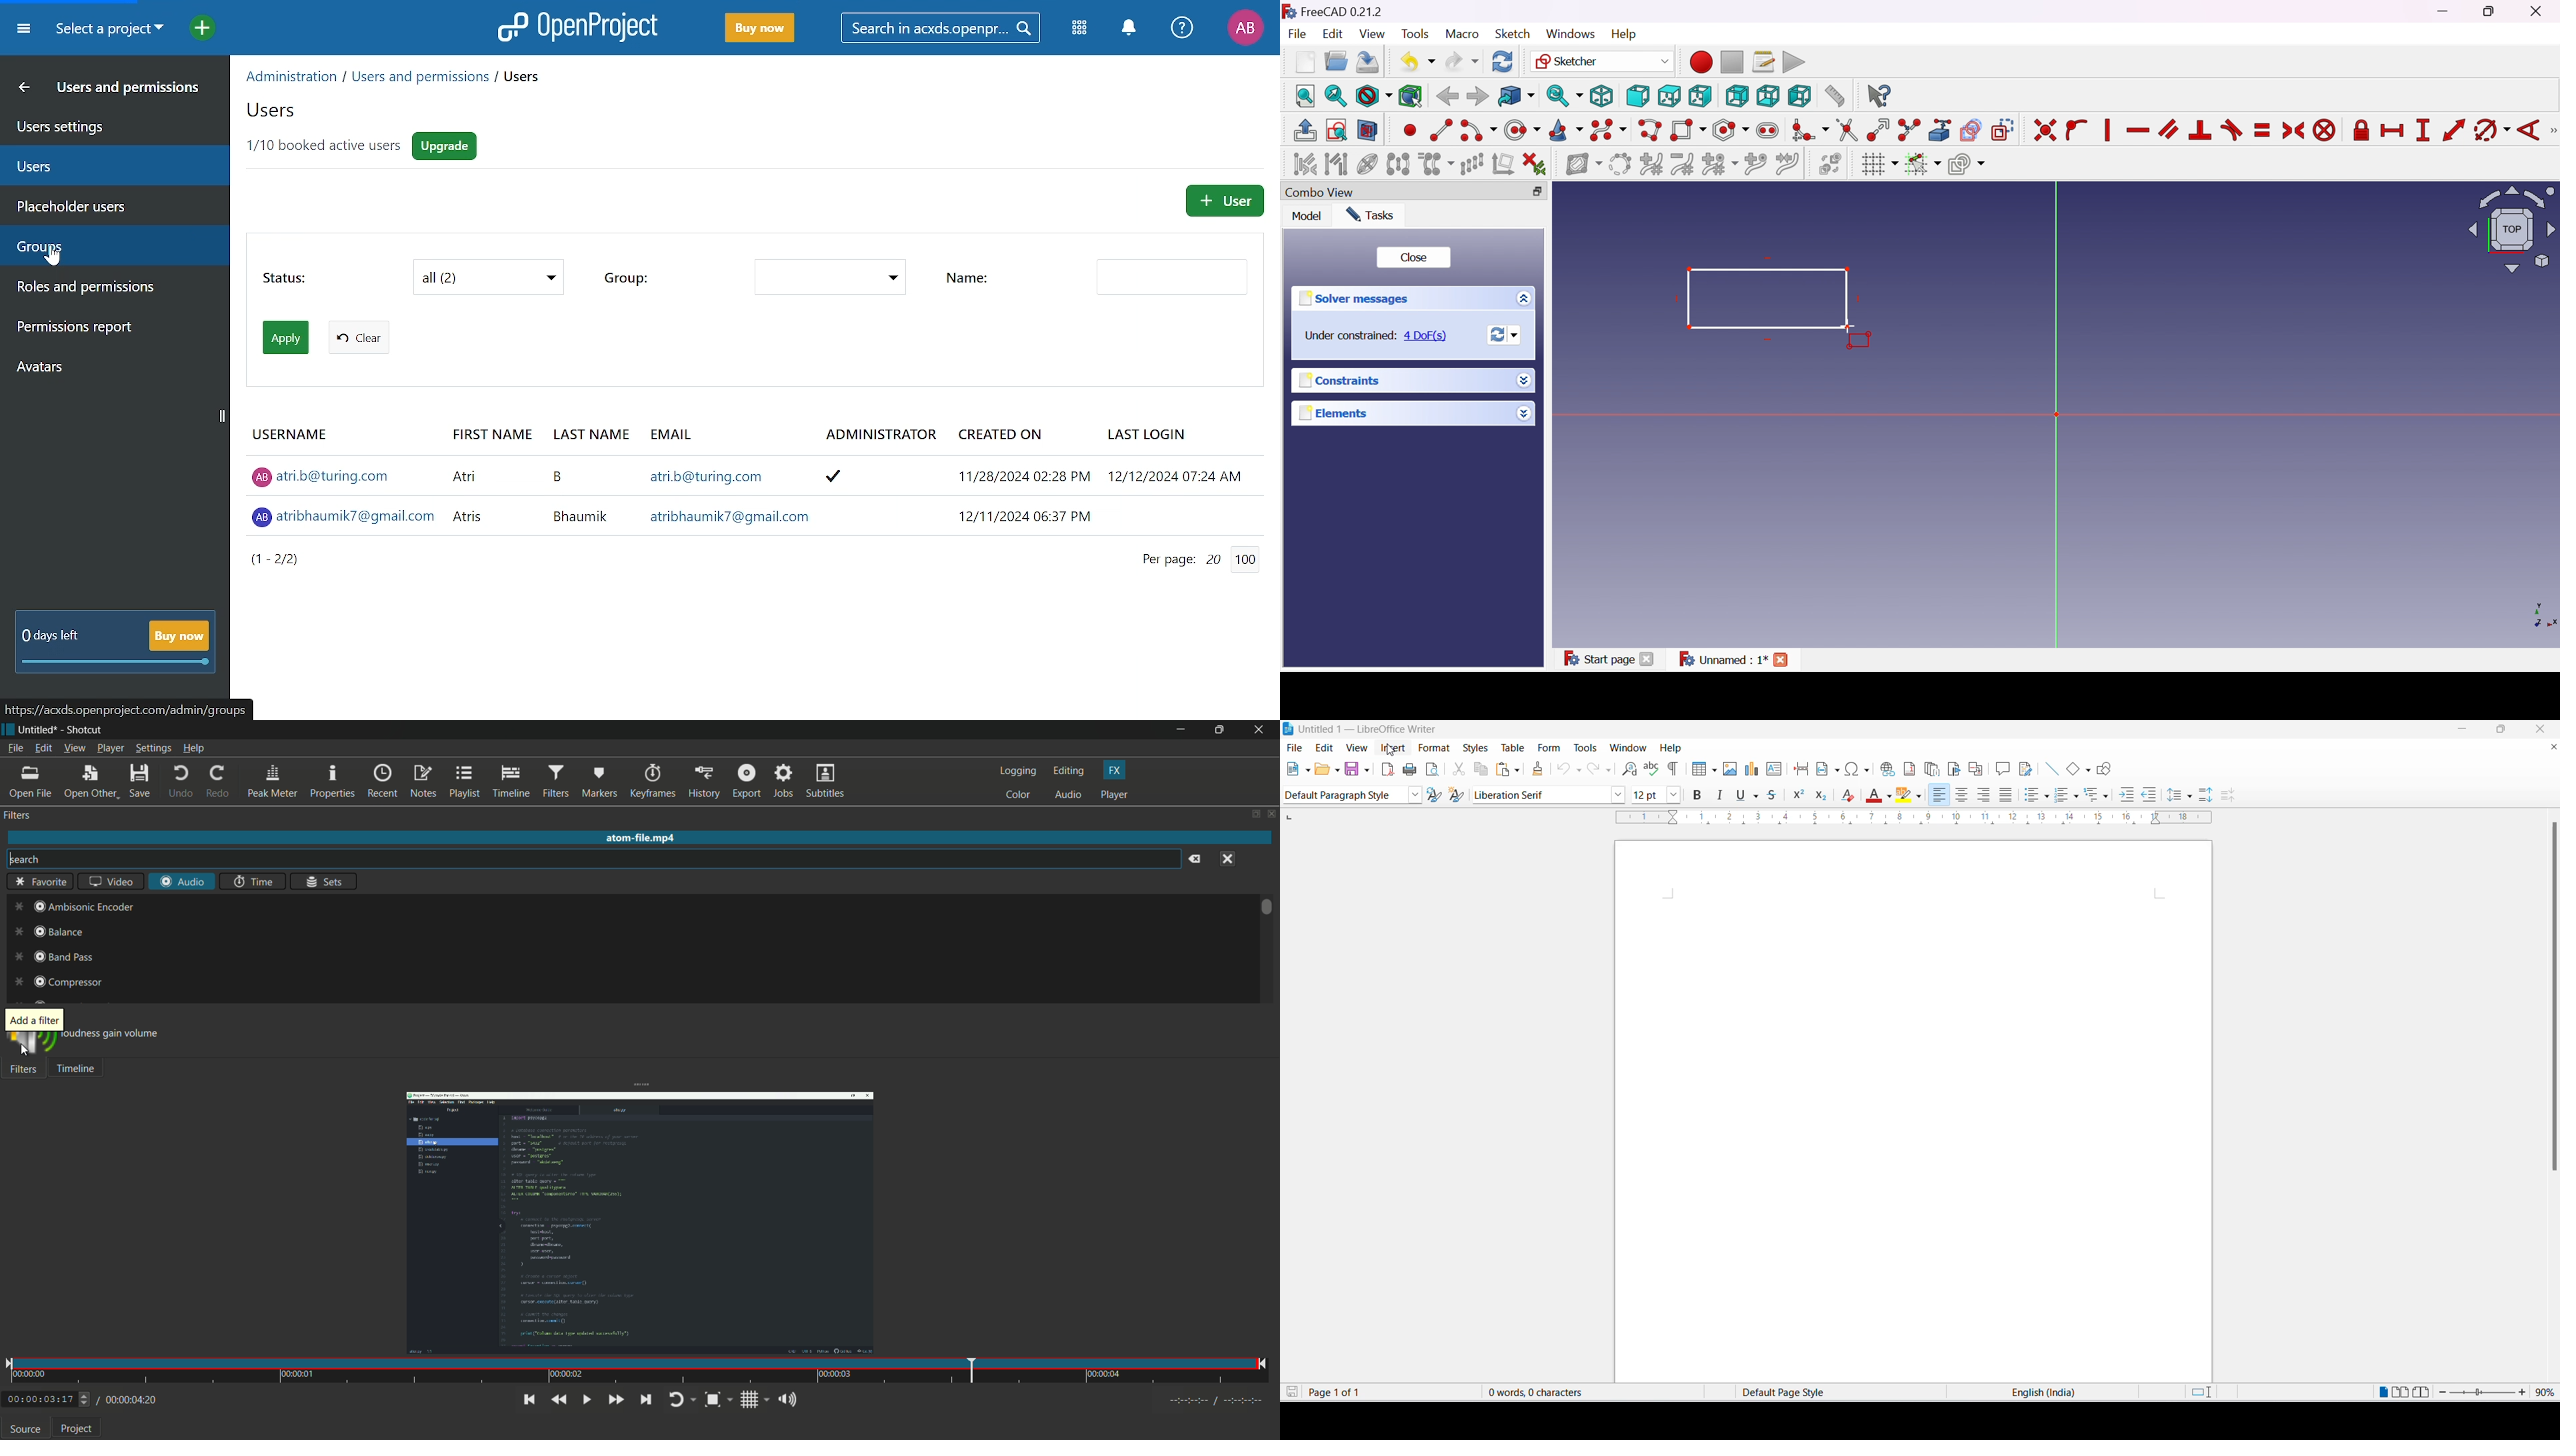 The height and width of the screenshot is (1456, 2576). What do you see at coordinates (1409, 132) in the screenshot?
I see `Create point` at bounding box center [1409, 132].